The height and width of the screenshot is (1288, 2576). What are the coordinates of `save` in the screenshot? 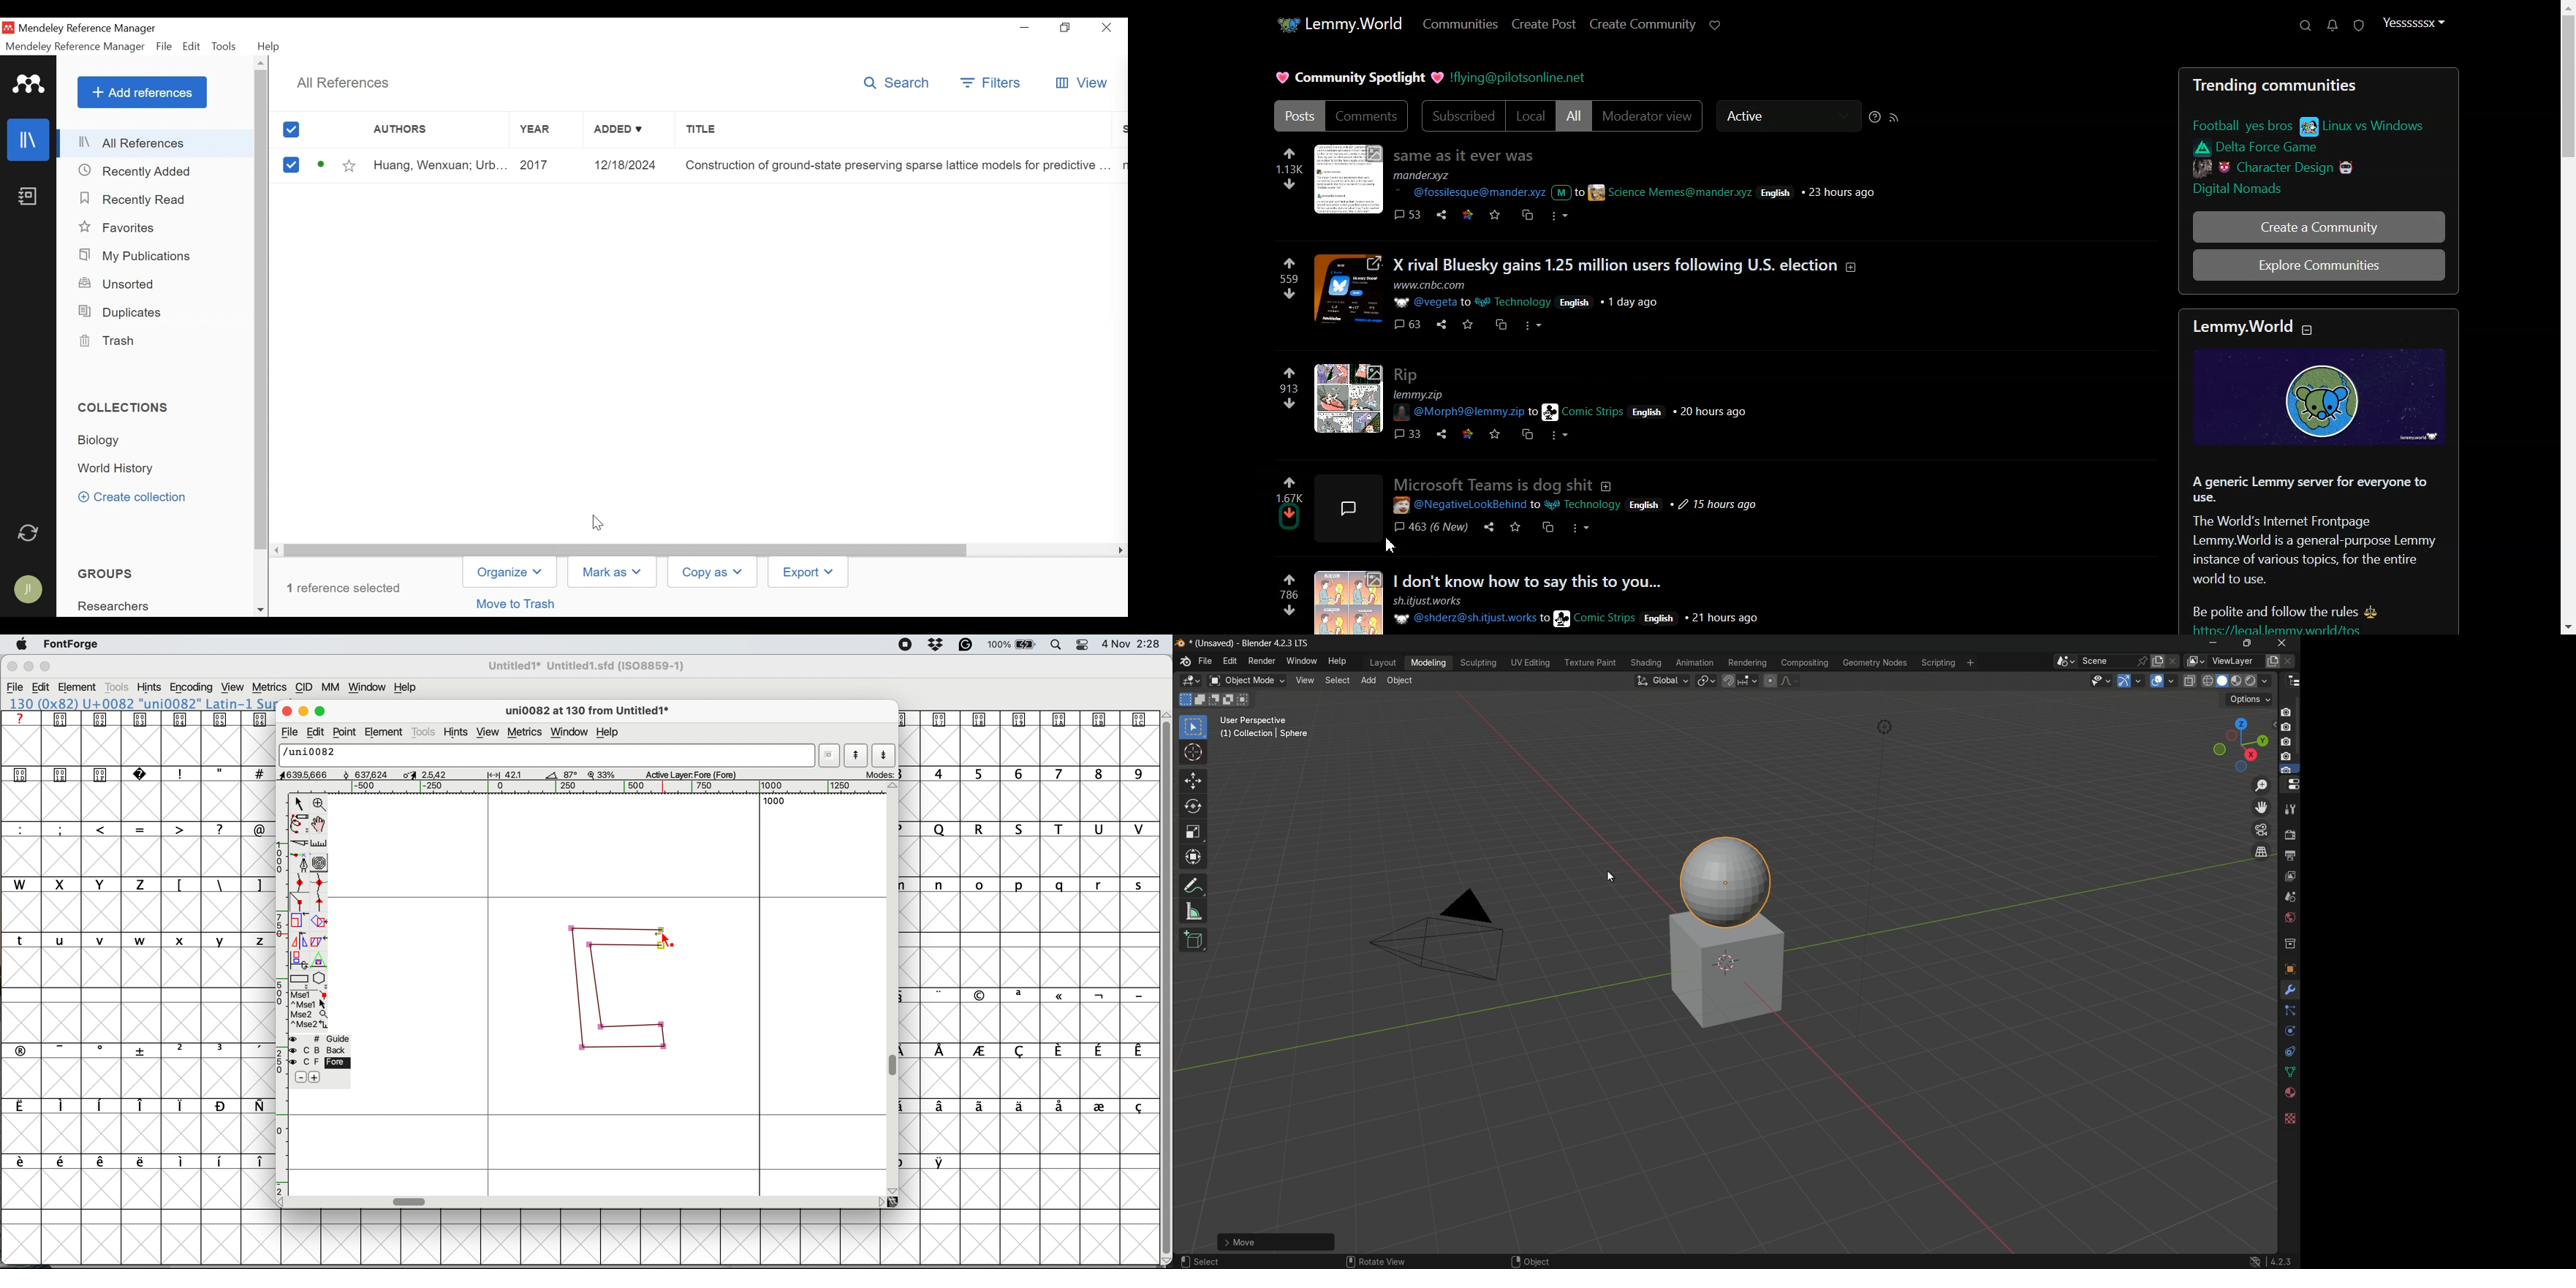 It's located at (1514, 529).